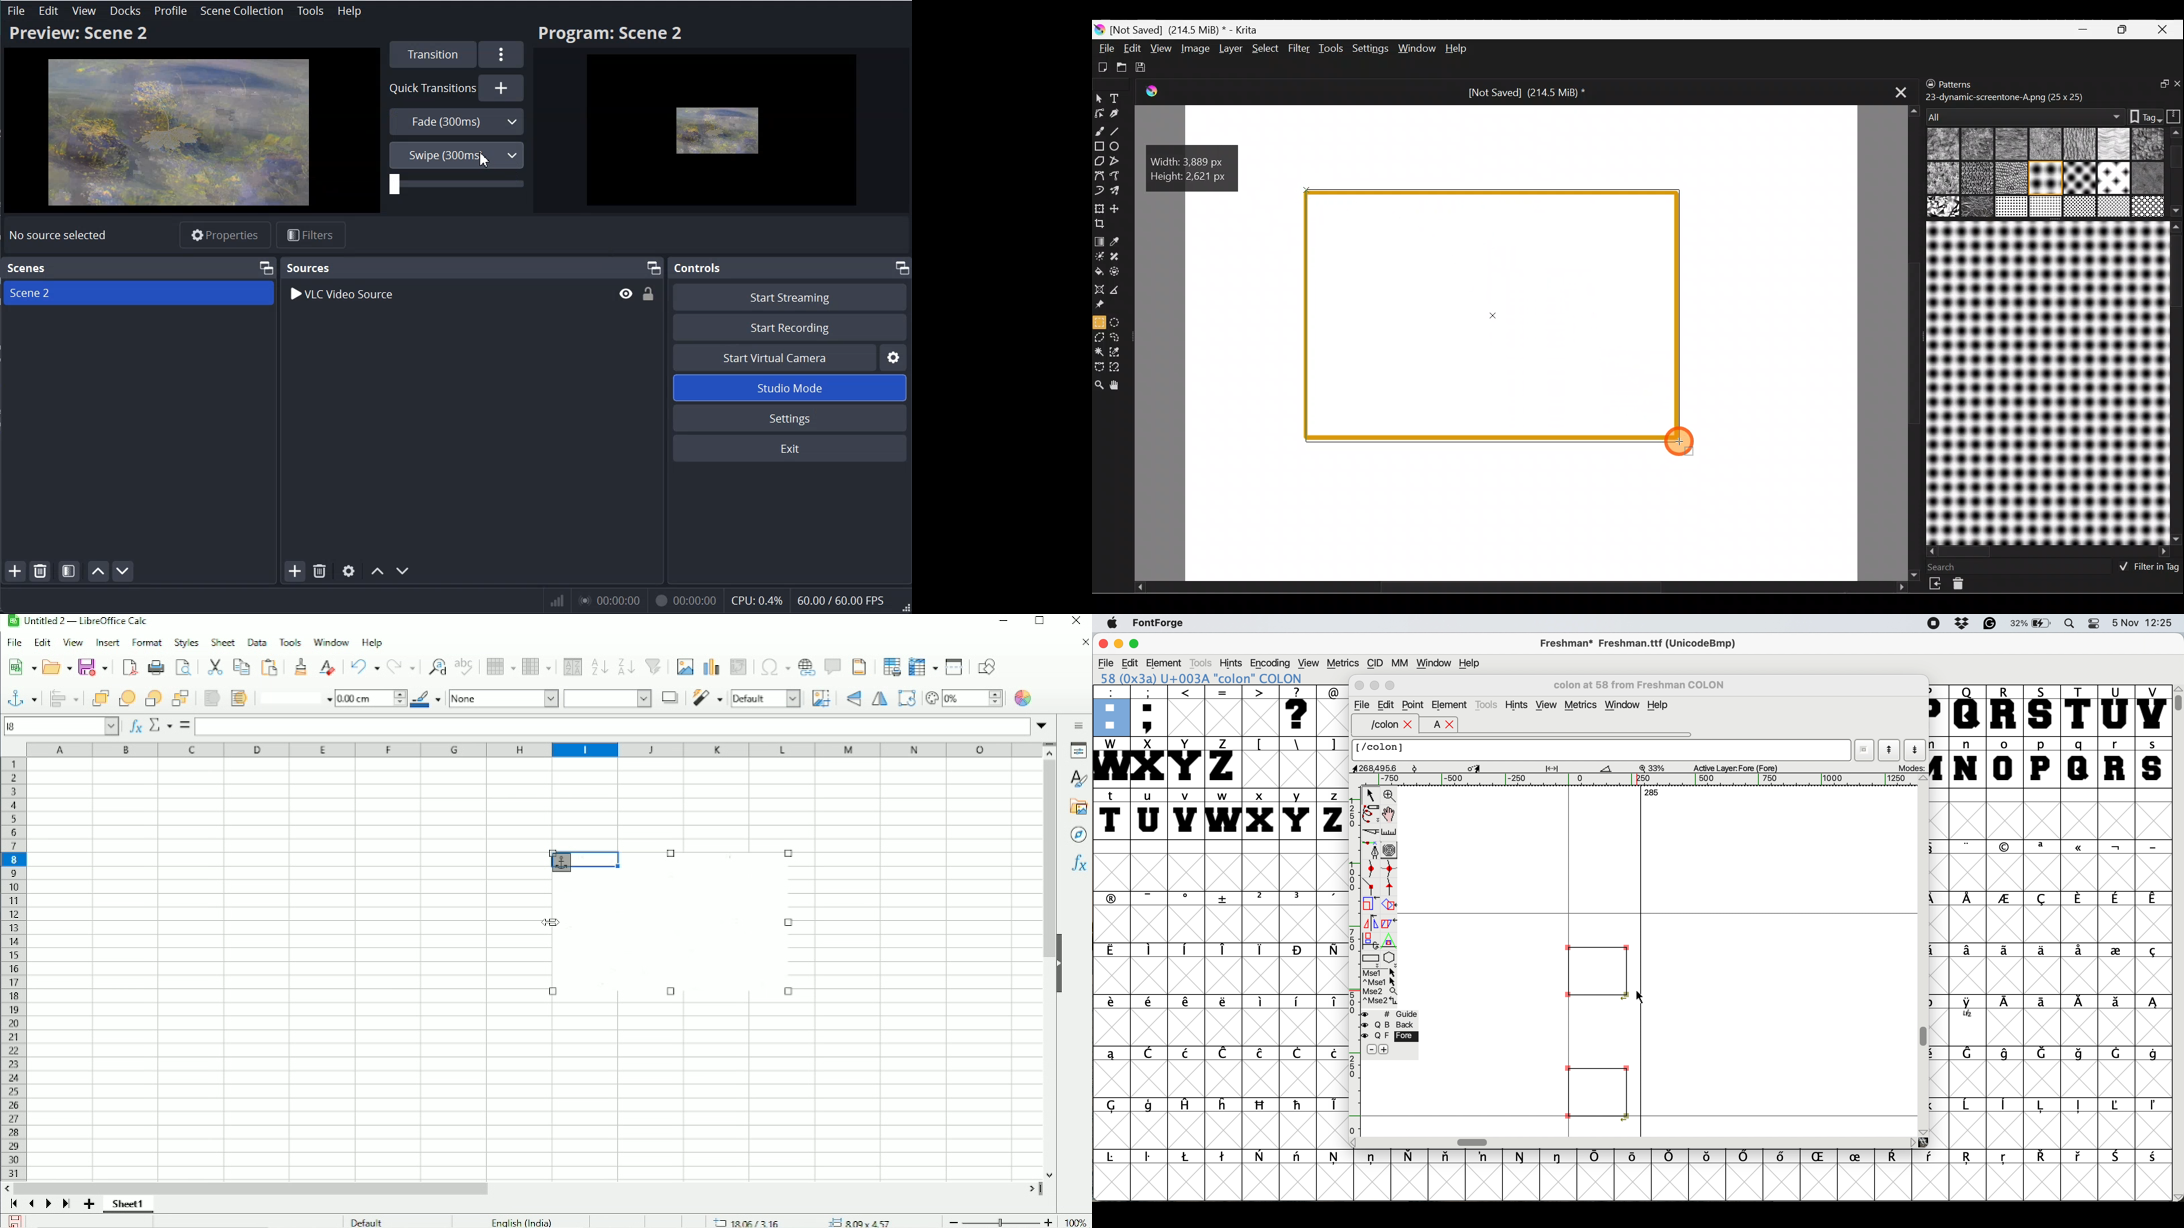 This screenshot has width=2184, height=1232. What do you see at coordinates (1369, 795) in the screenshot?
I see `select` at bounding box center [1369, 795].